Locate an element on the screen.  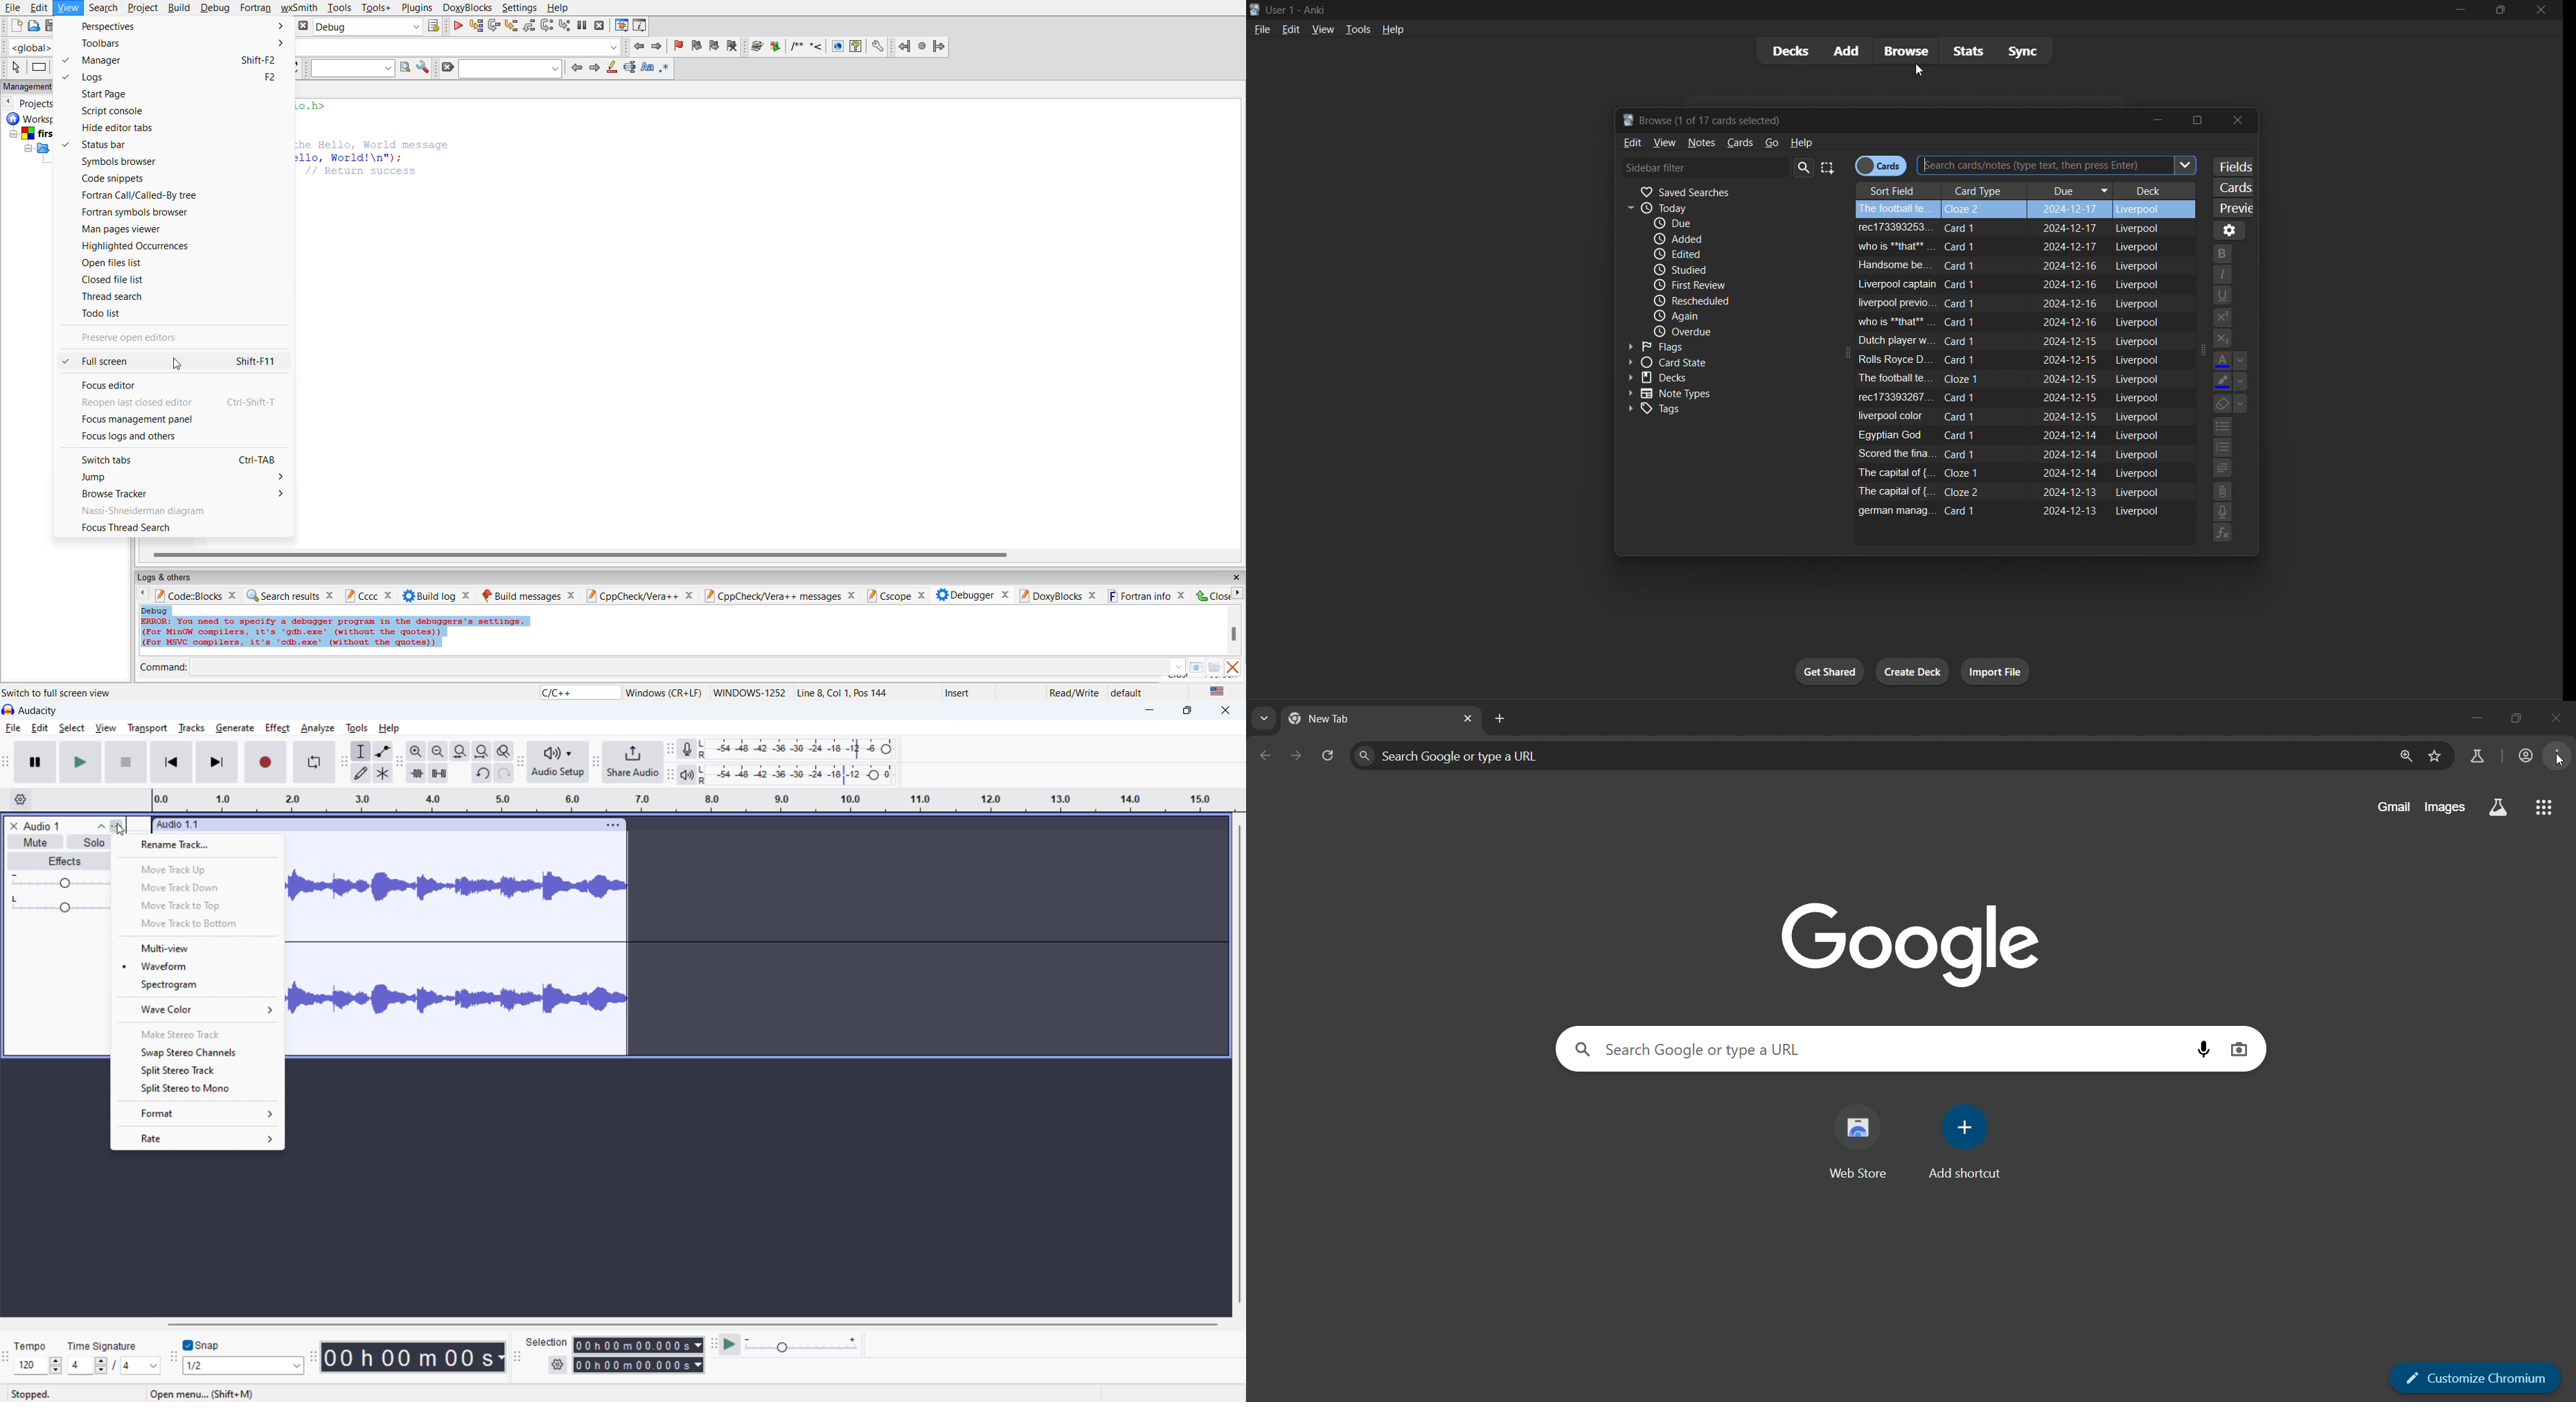
generate is located at coordinates (234, 728).